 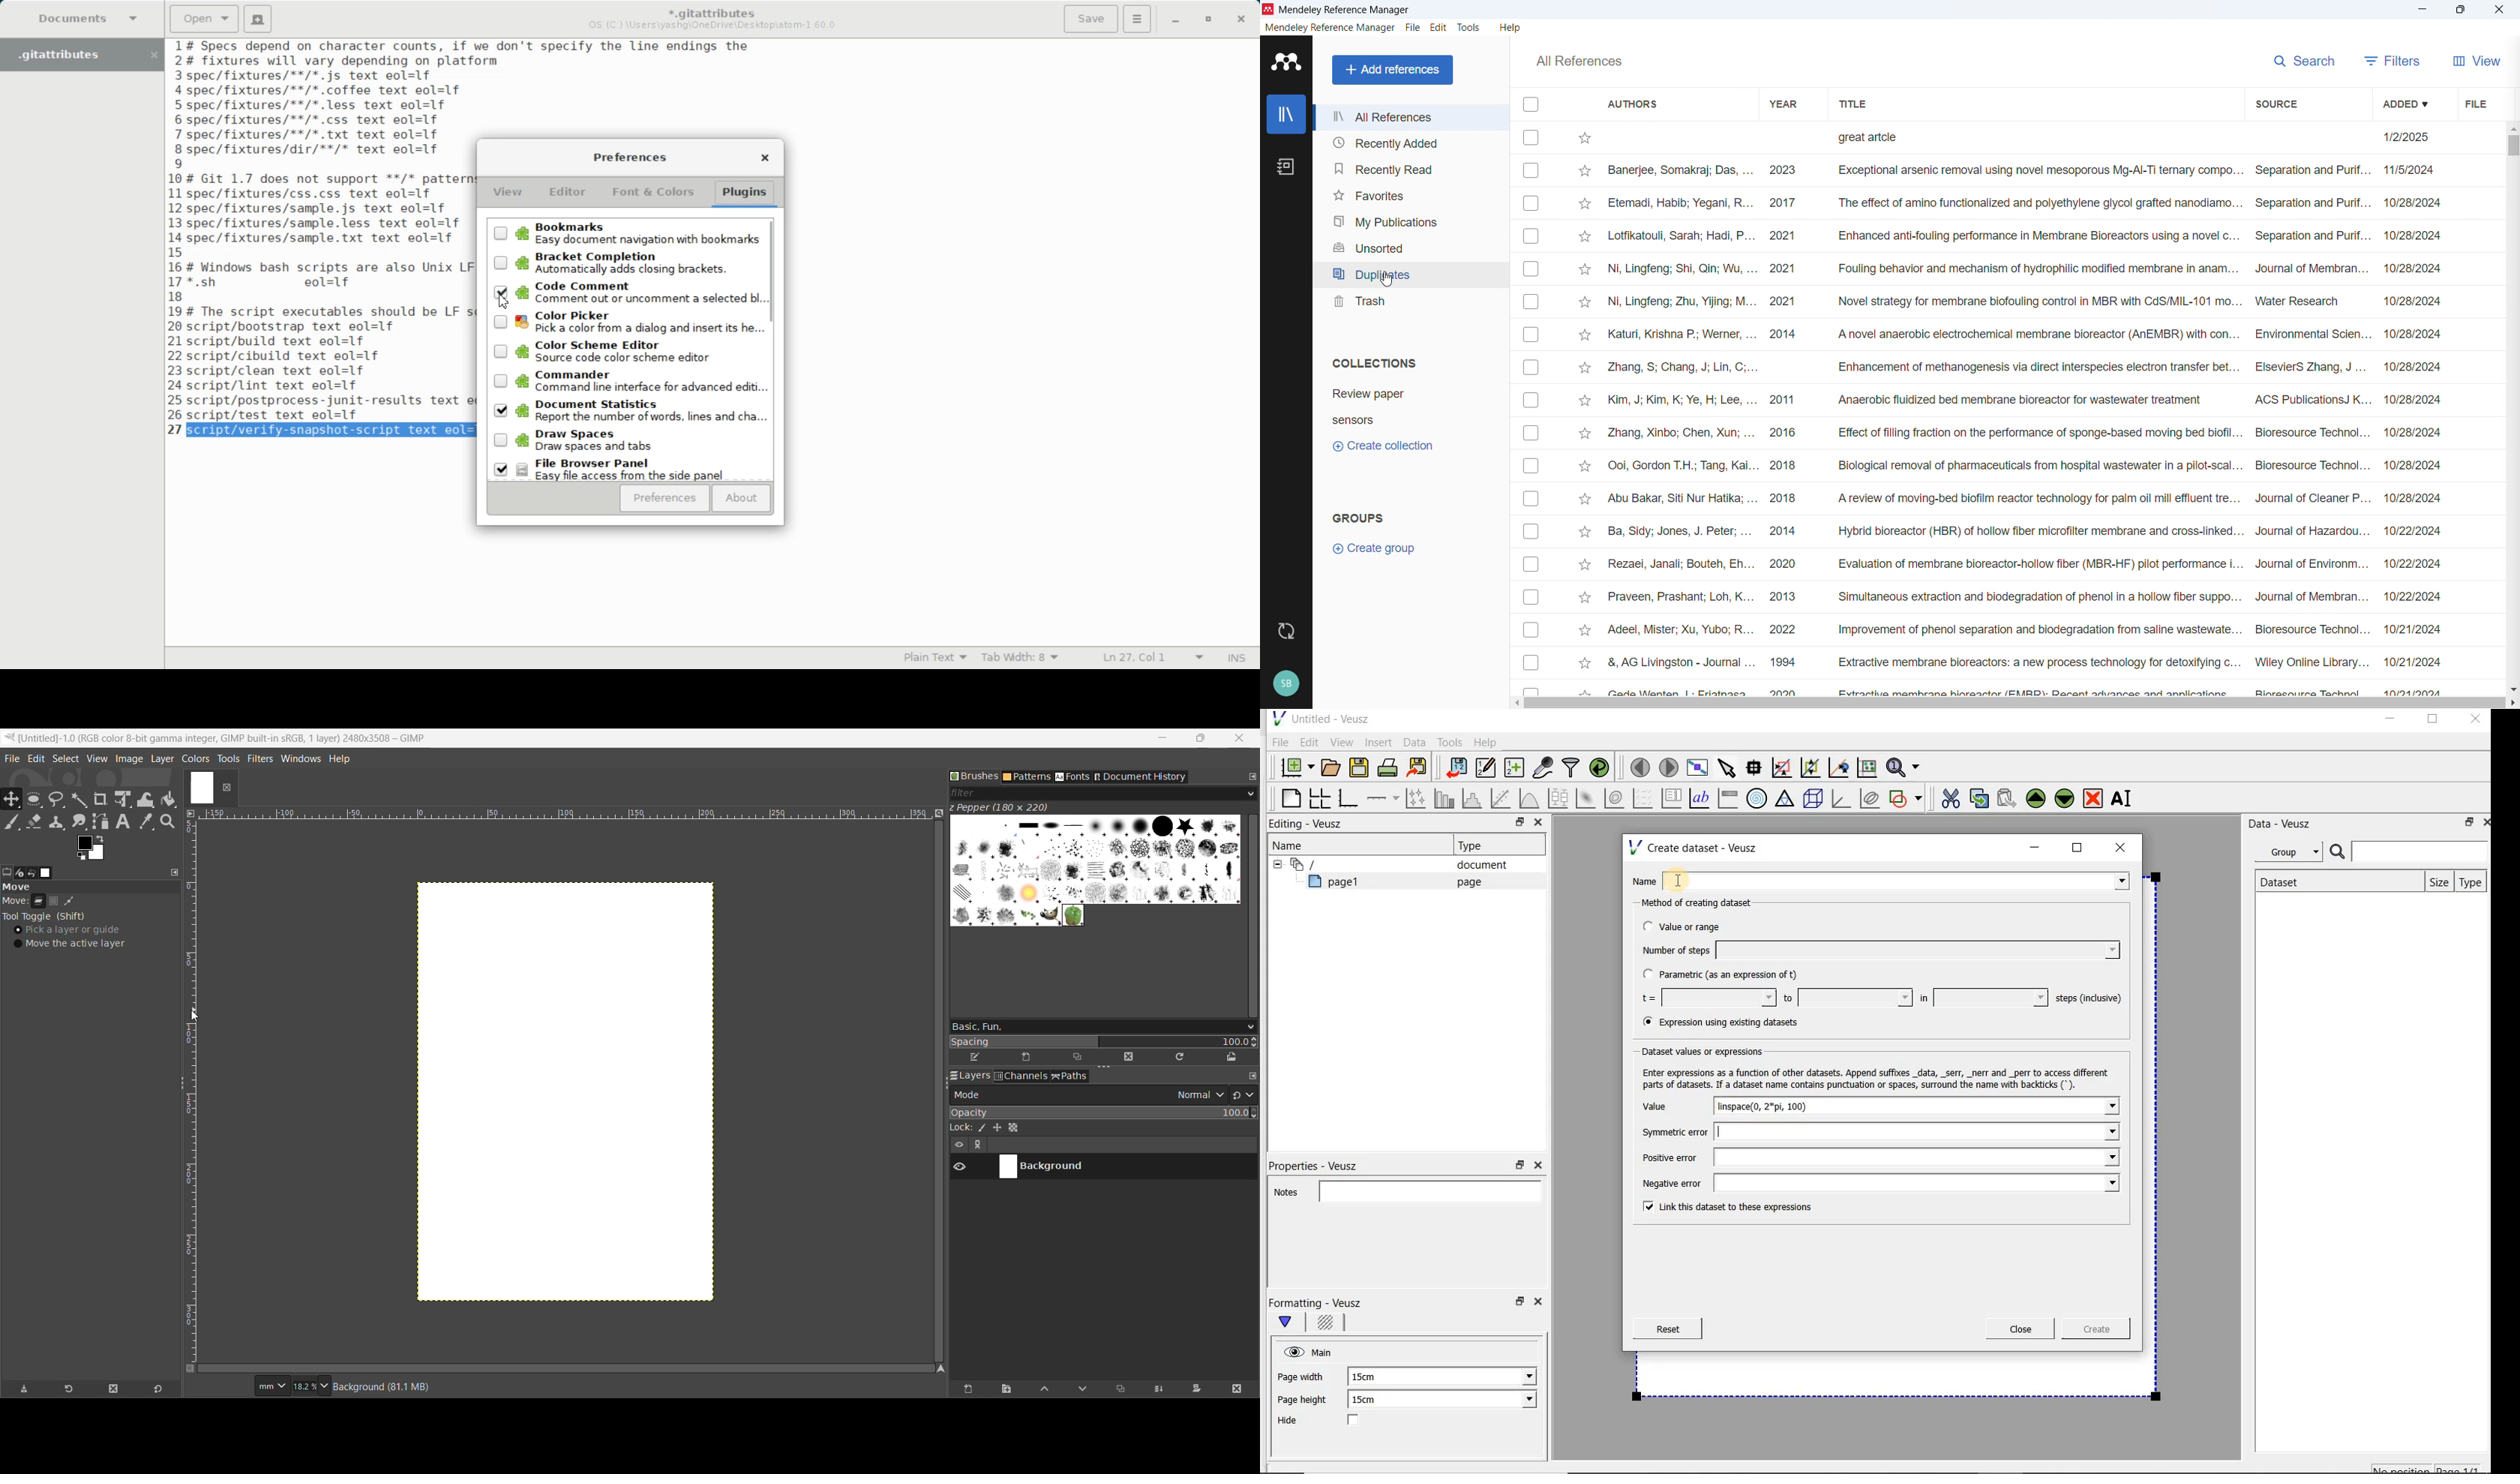 What do you see at coordinates (1528, 798) in the screenshot?
I see `plot a function` at bounding box center [1528, 798].